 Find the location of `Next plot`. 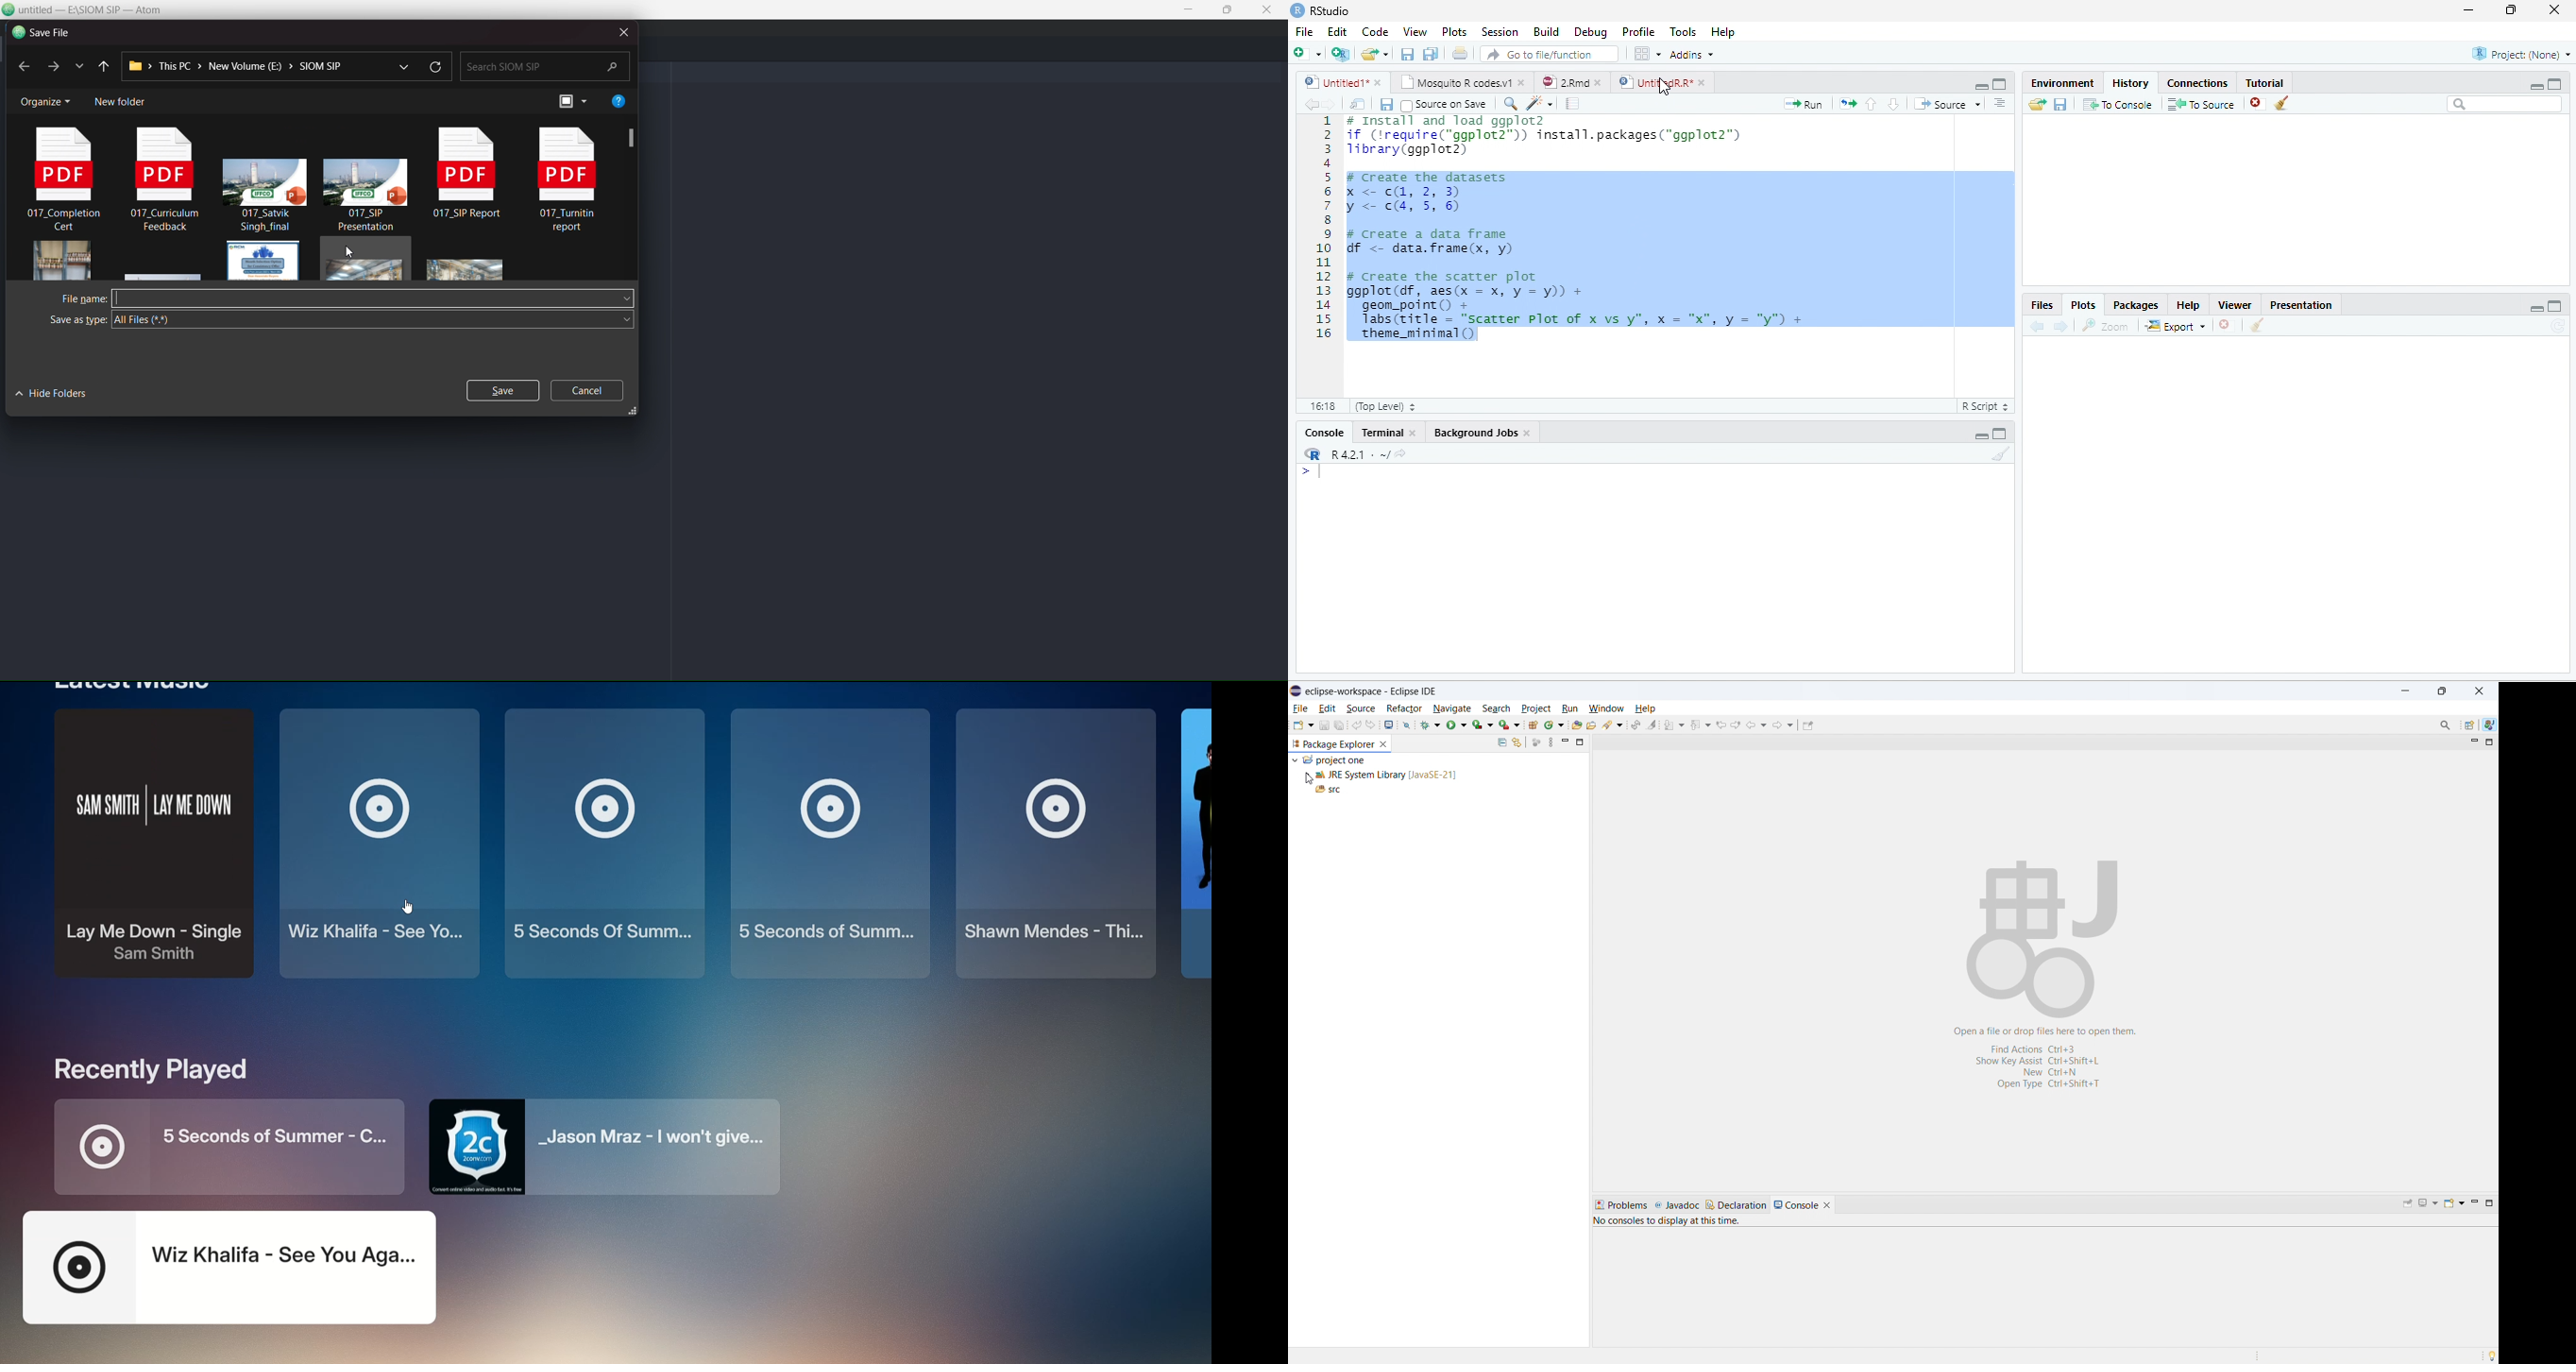

Next plot is located at coordinates (2060, 326).